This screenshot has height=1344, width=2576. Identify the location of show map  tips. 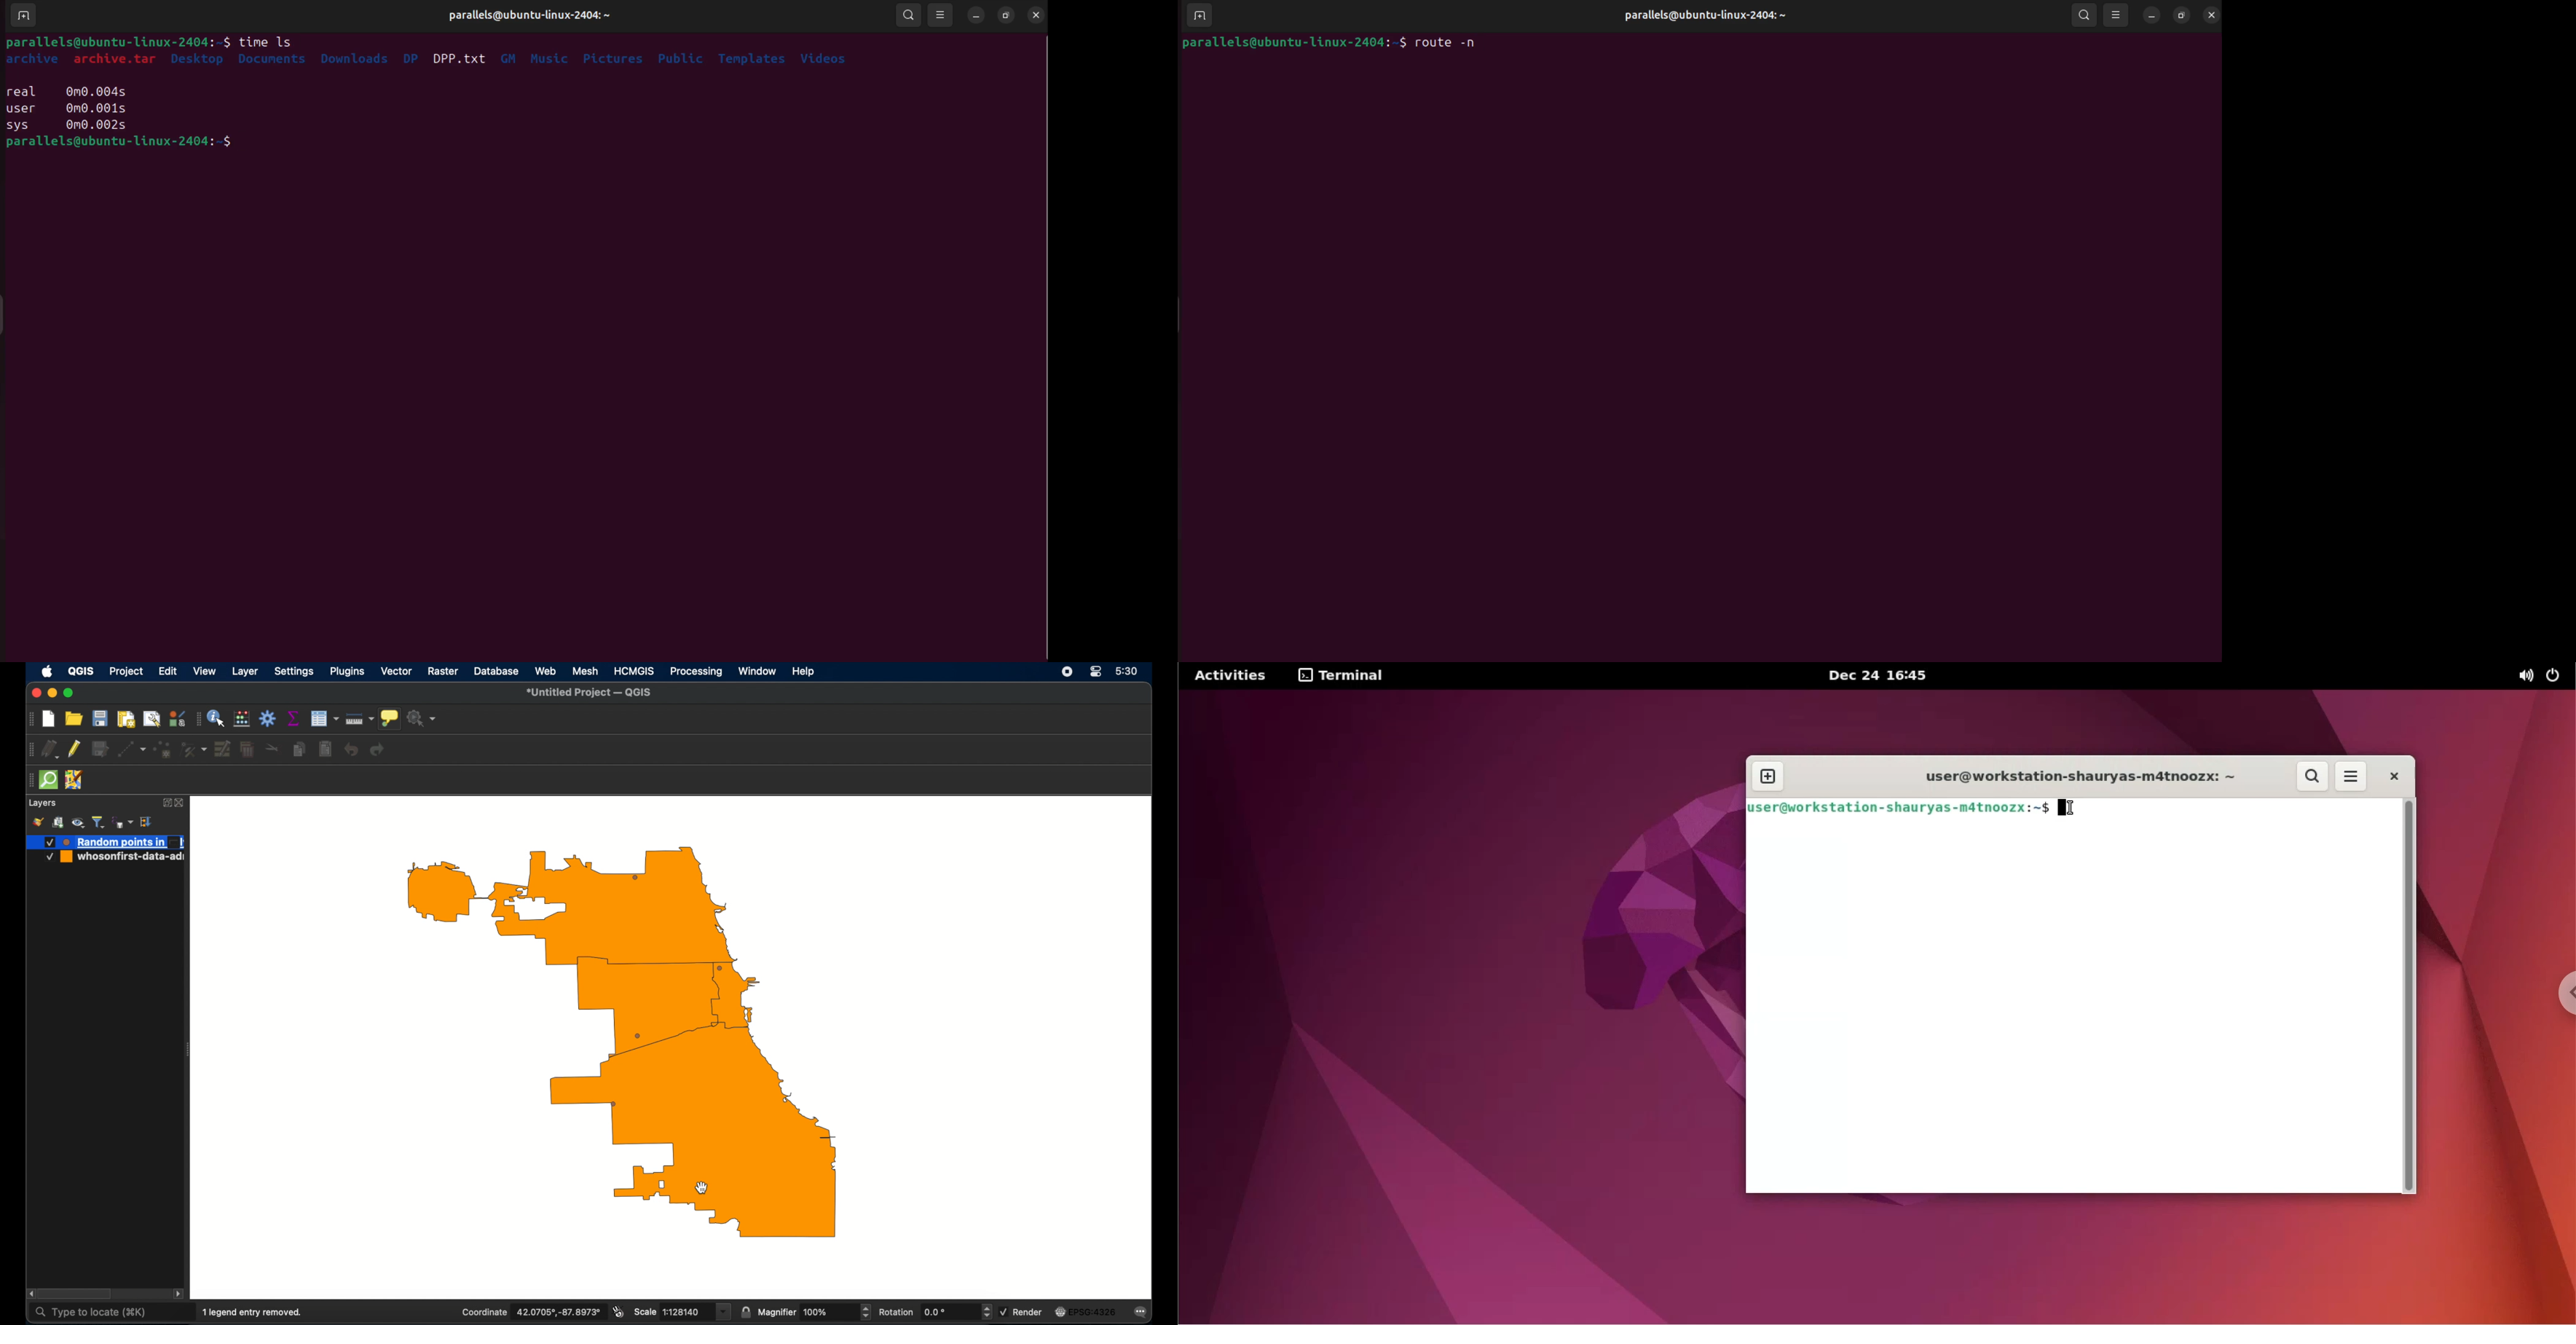
(390, 719).